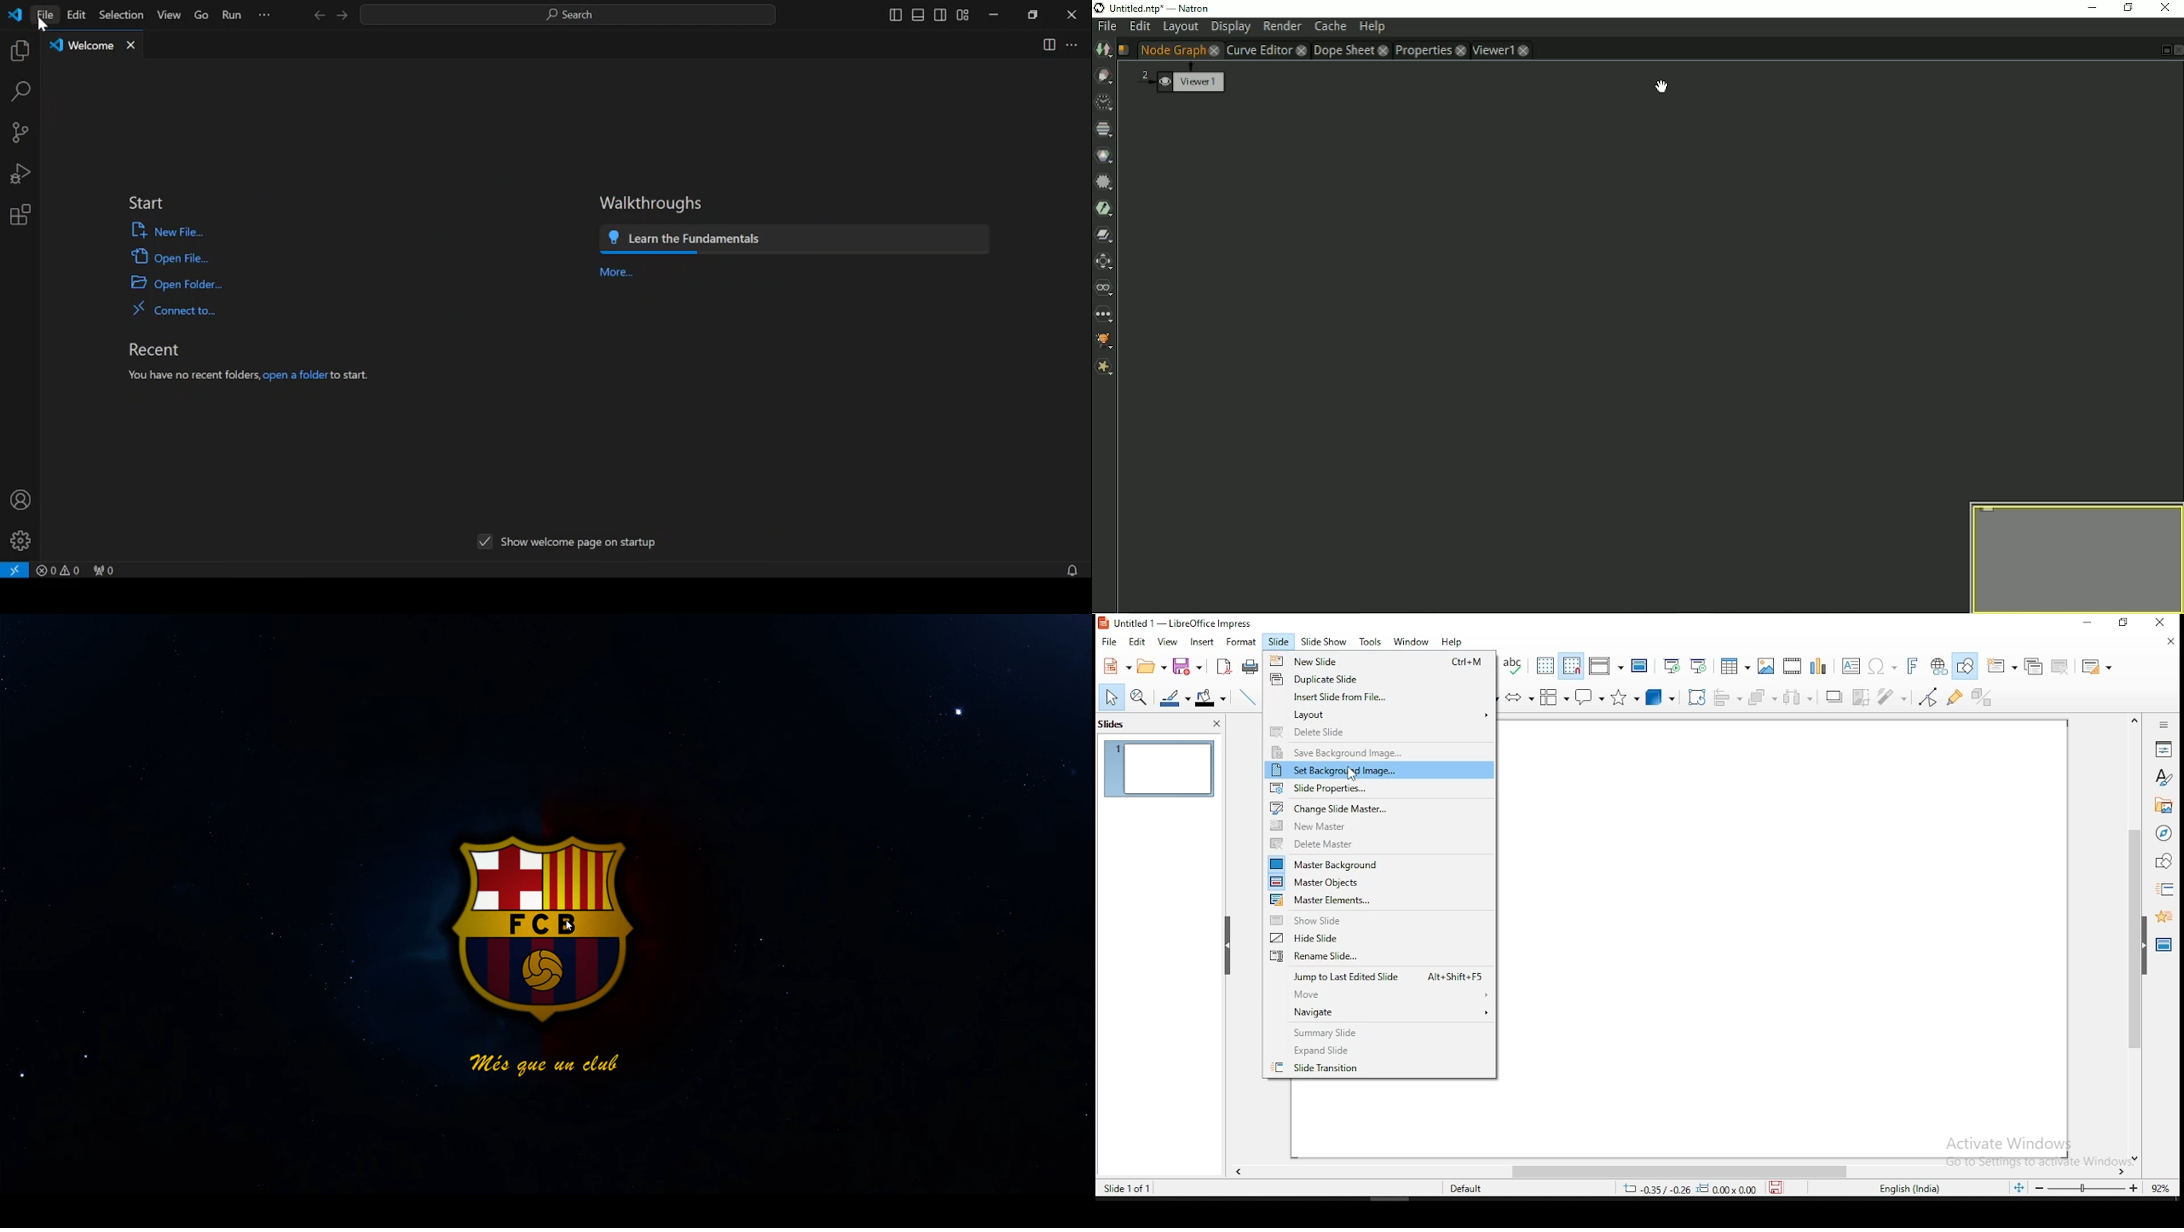  Describe the element at coordinates (1777, 1190) in the screenshot. I see `save` at that location.